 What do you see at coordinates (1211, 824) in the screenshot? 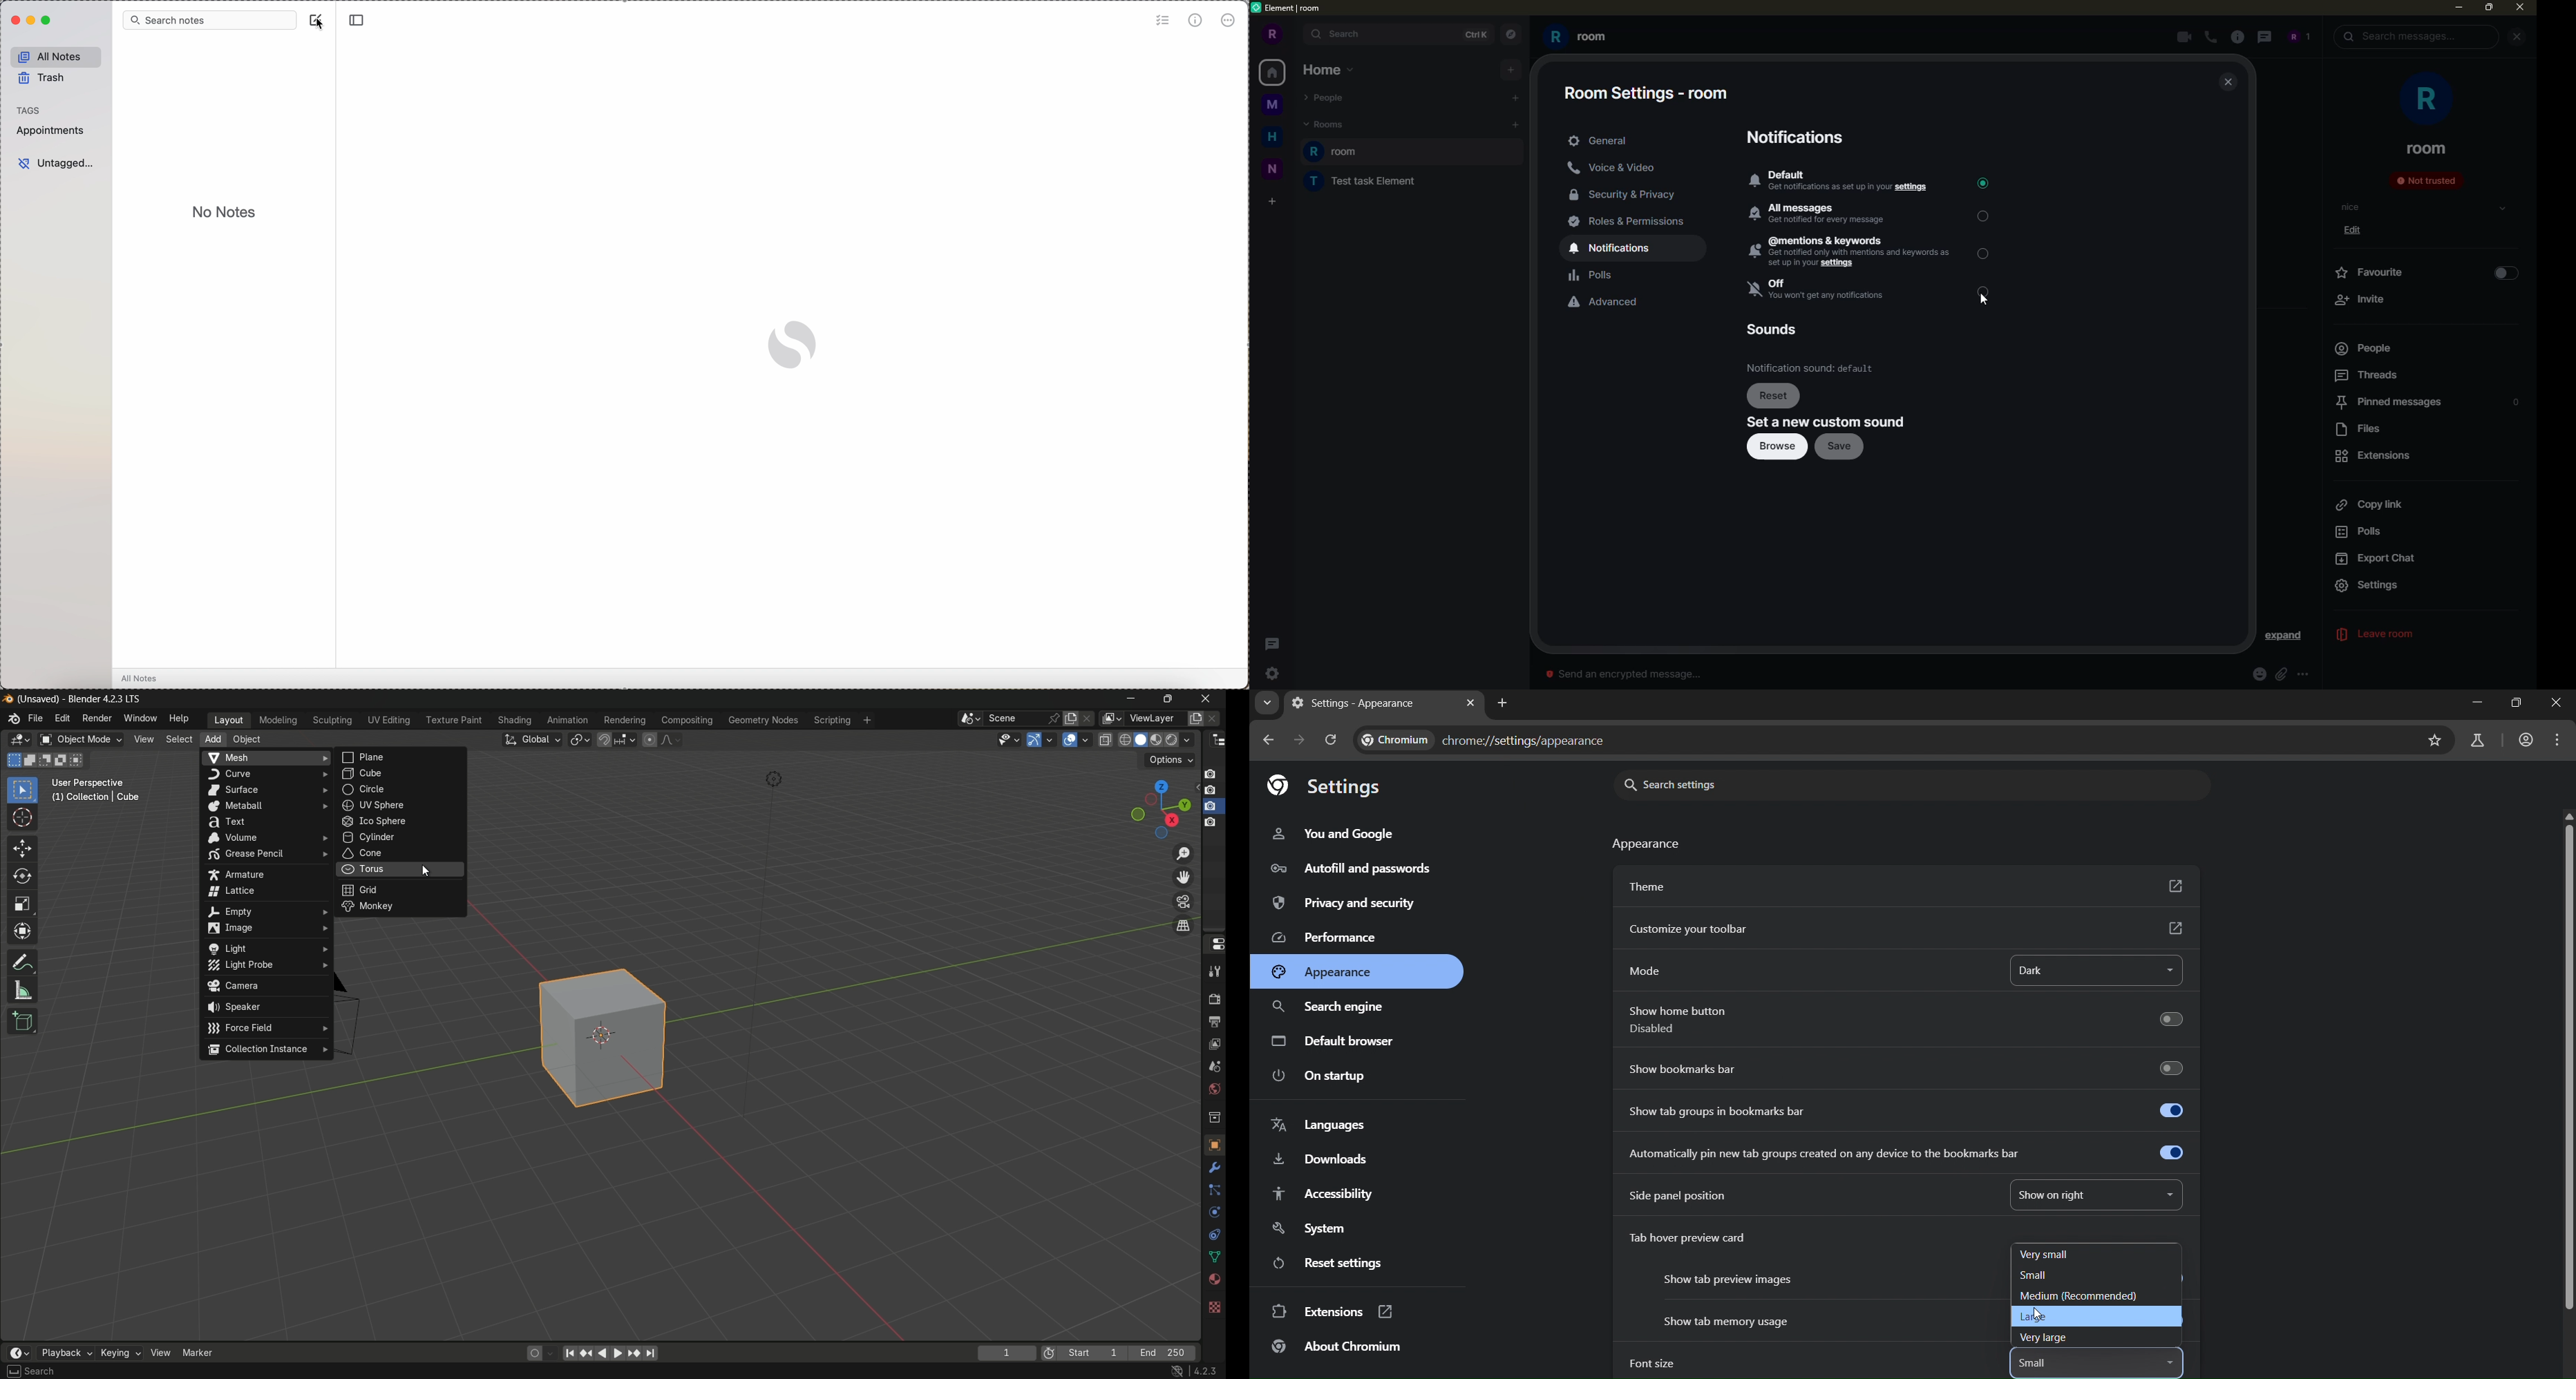
I see `layer 4` at bounding box center [1211, 824].